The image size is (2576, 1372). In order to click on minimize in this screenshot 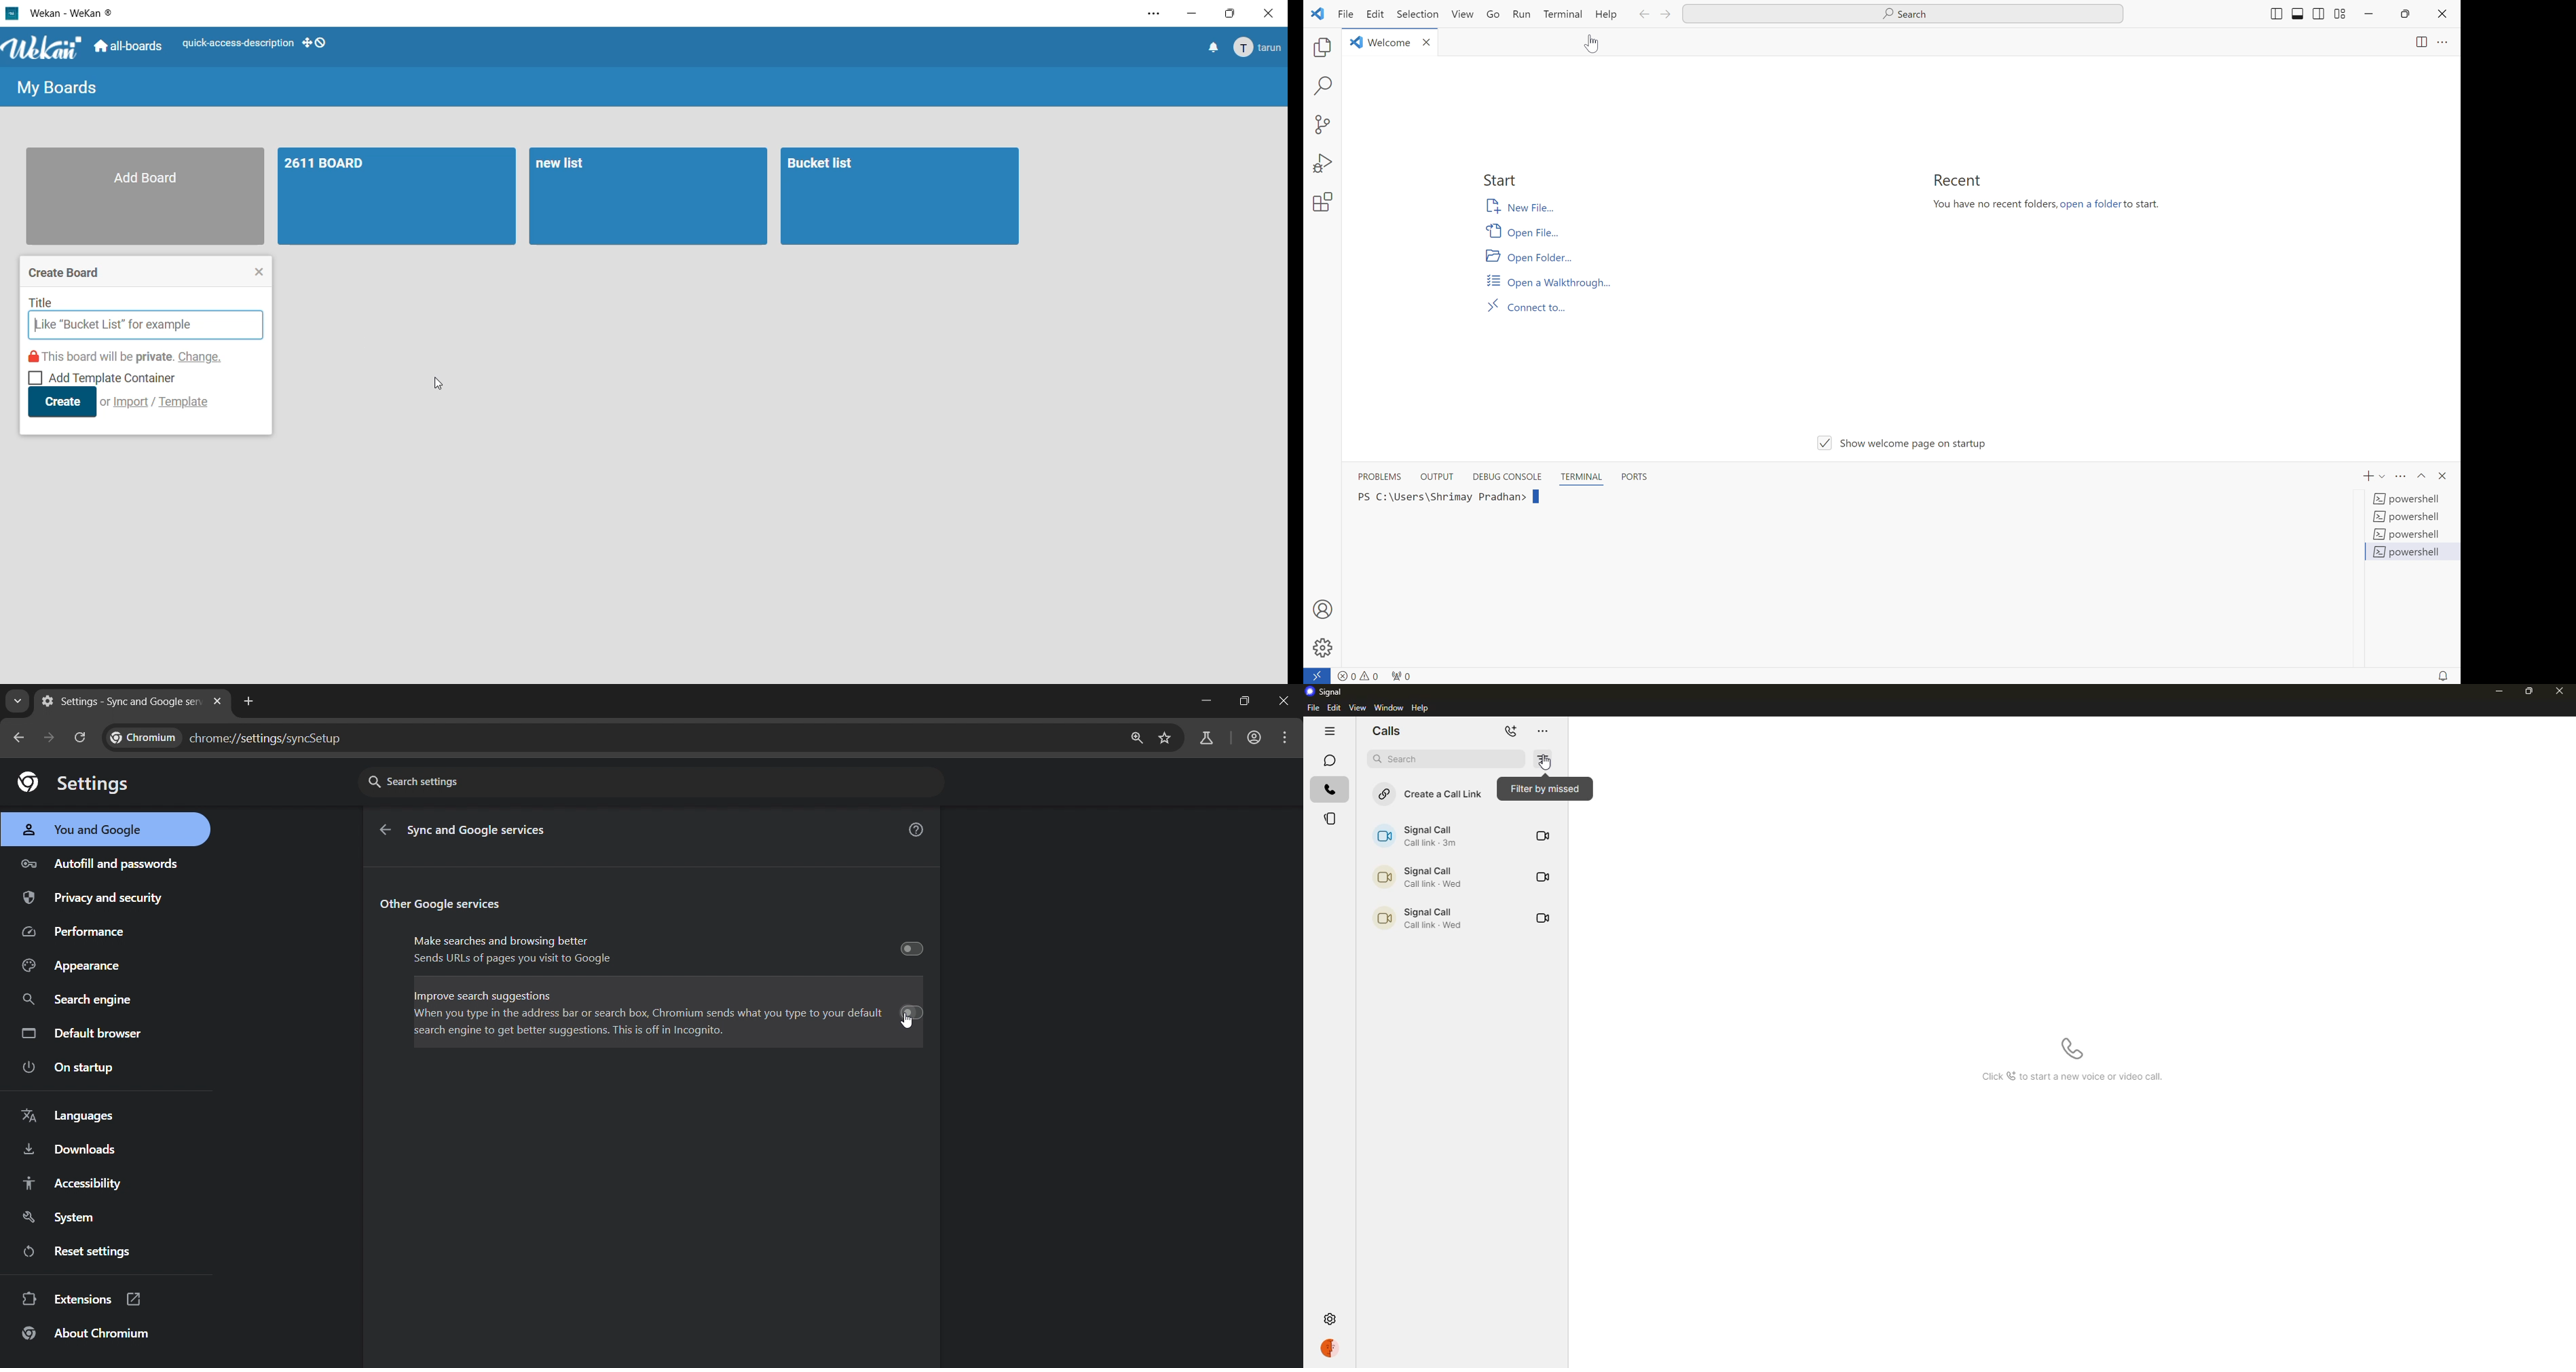, I will do `click(1202, 701)`.